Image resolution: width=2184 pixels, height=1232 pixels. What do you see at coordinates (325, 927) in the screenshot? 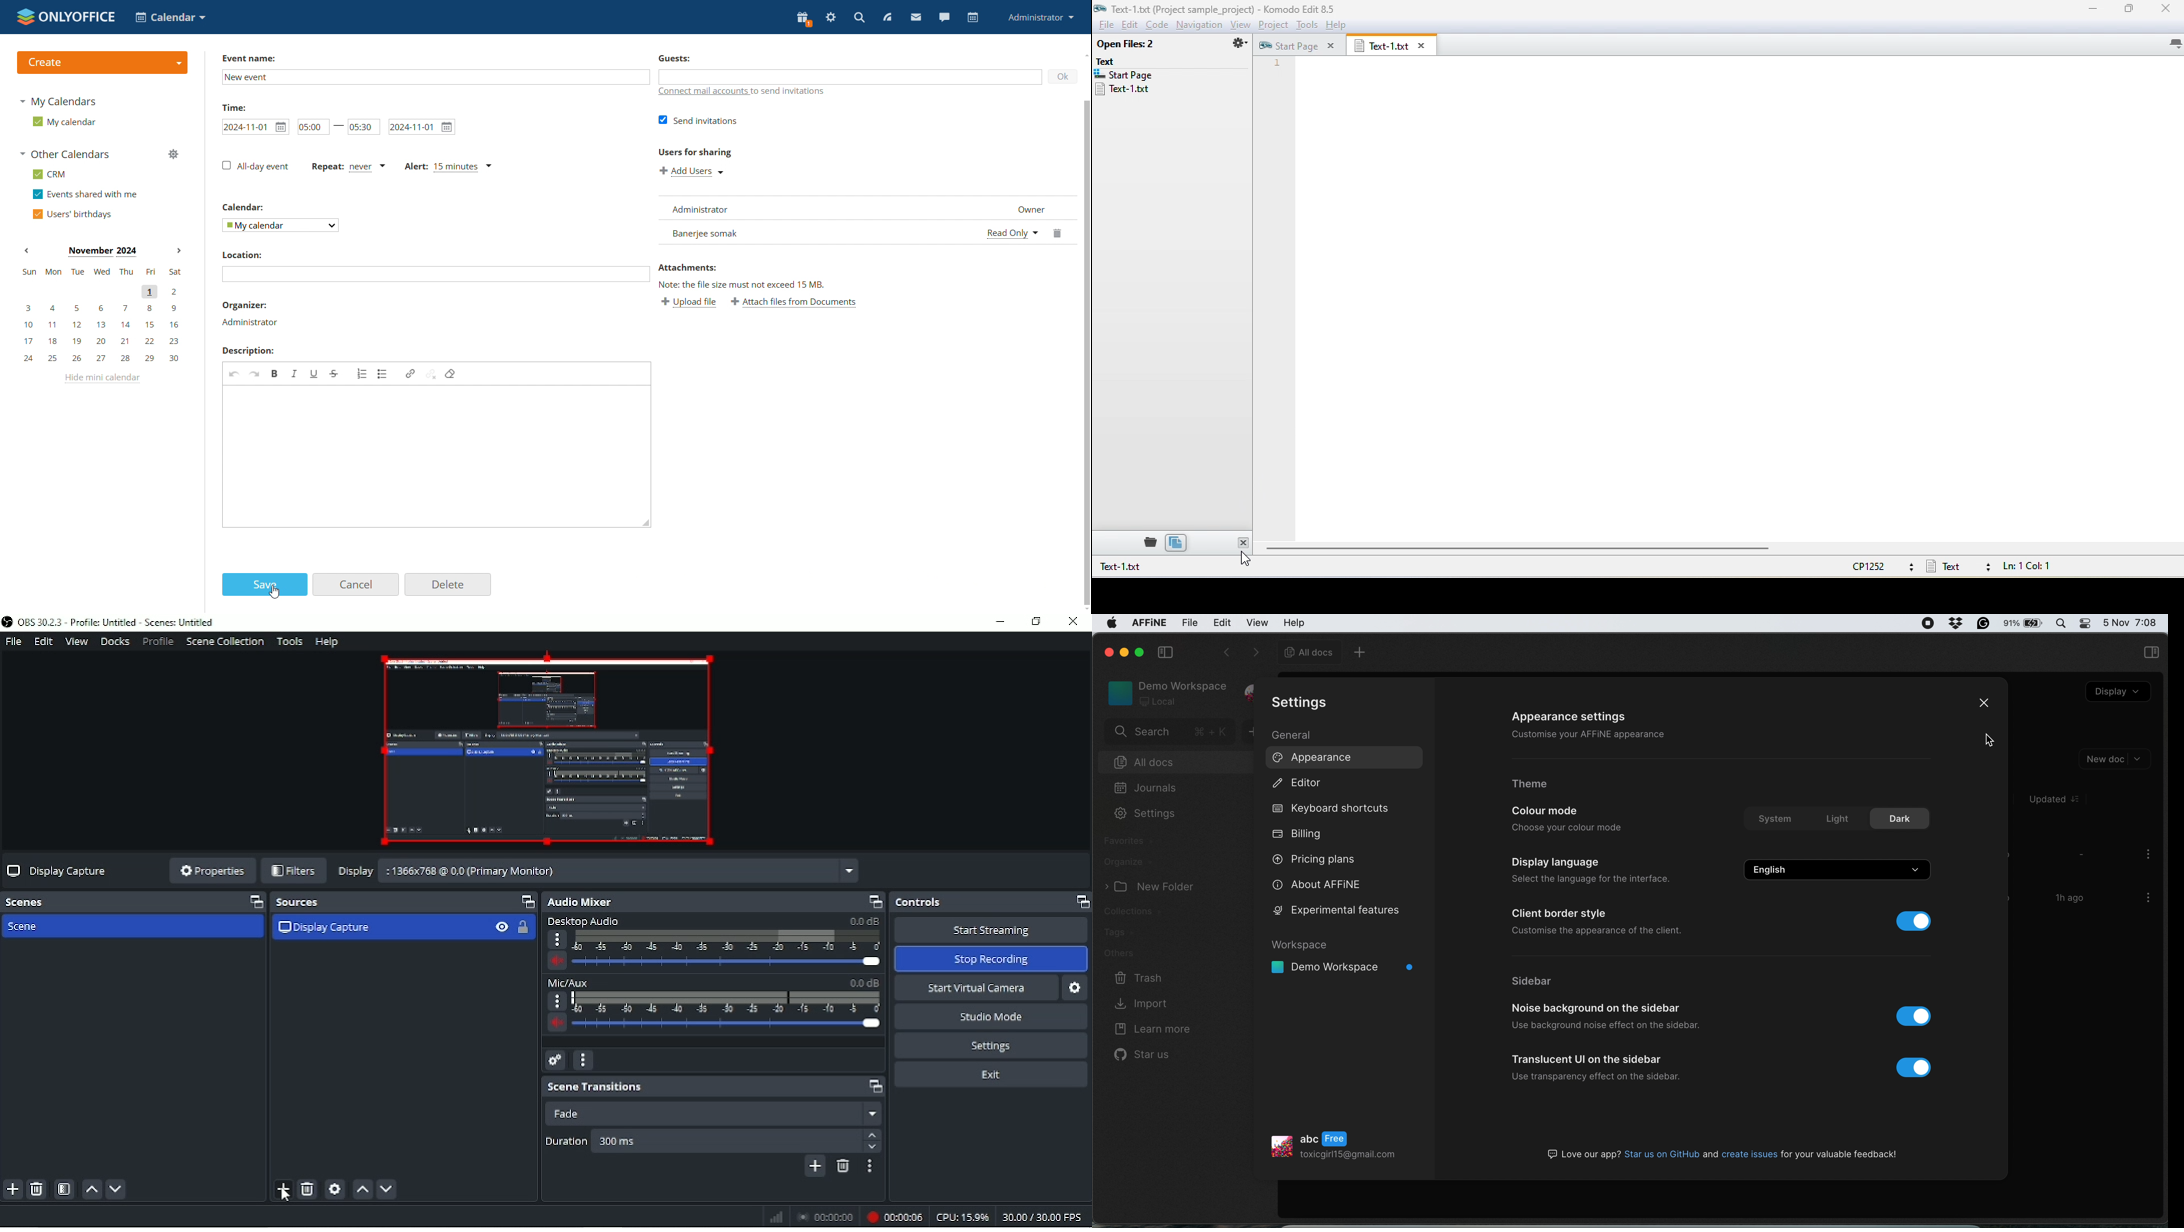
I see `Display Capture` at bounding box center [325, 927].